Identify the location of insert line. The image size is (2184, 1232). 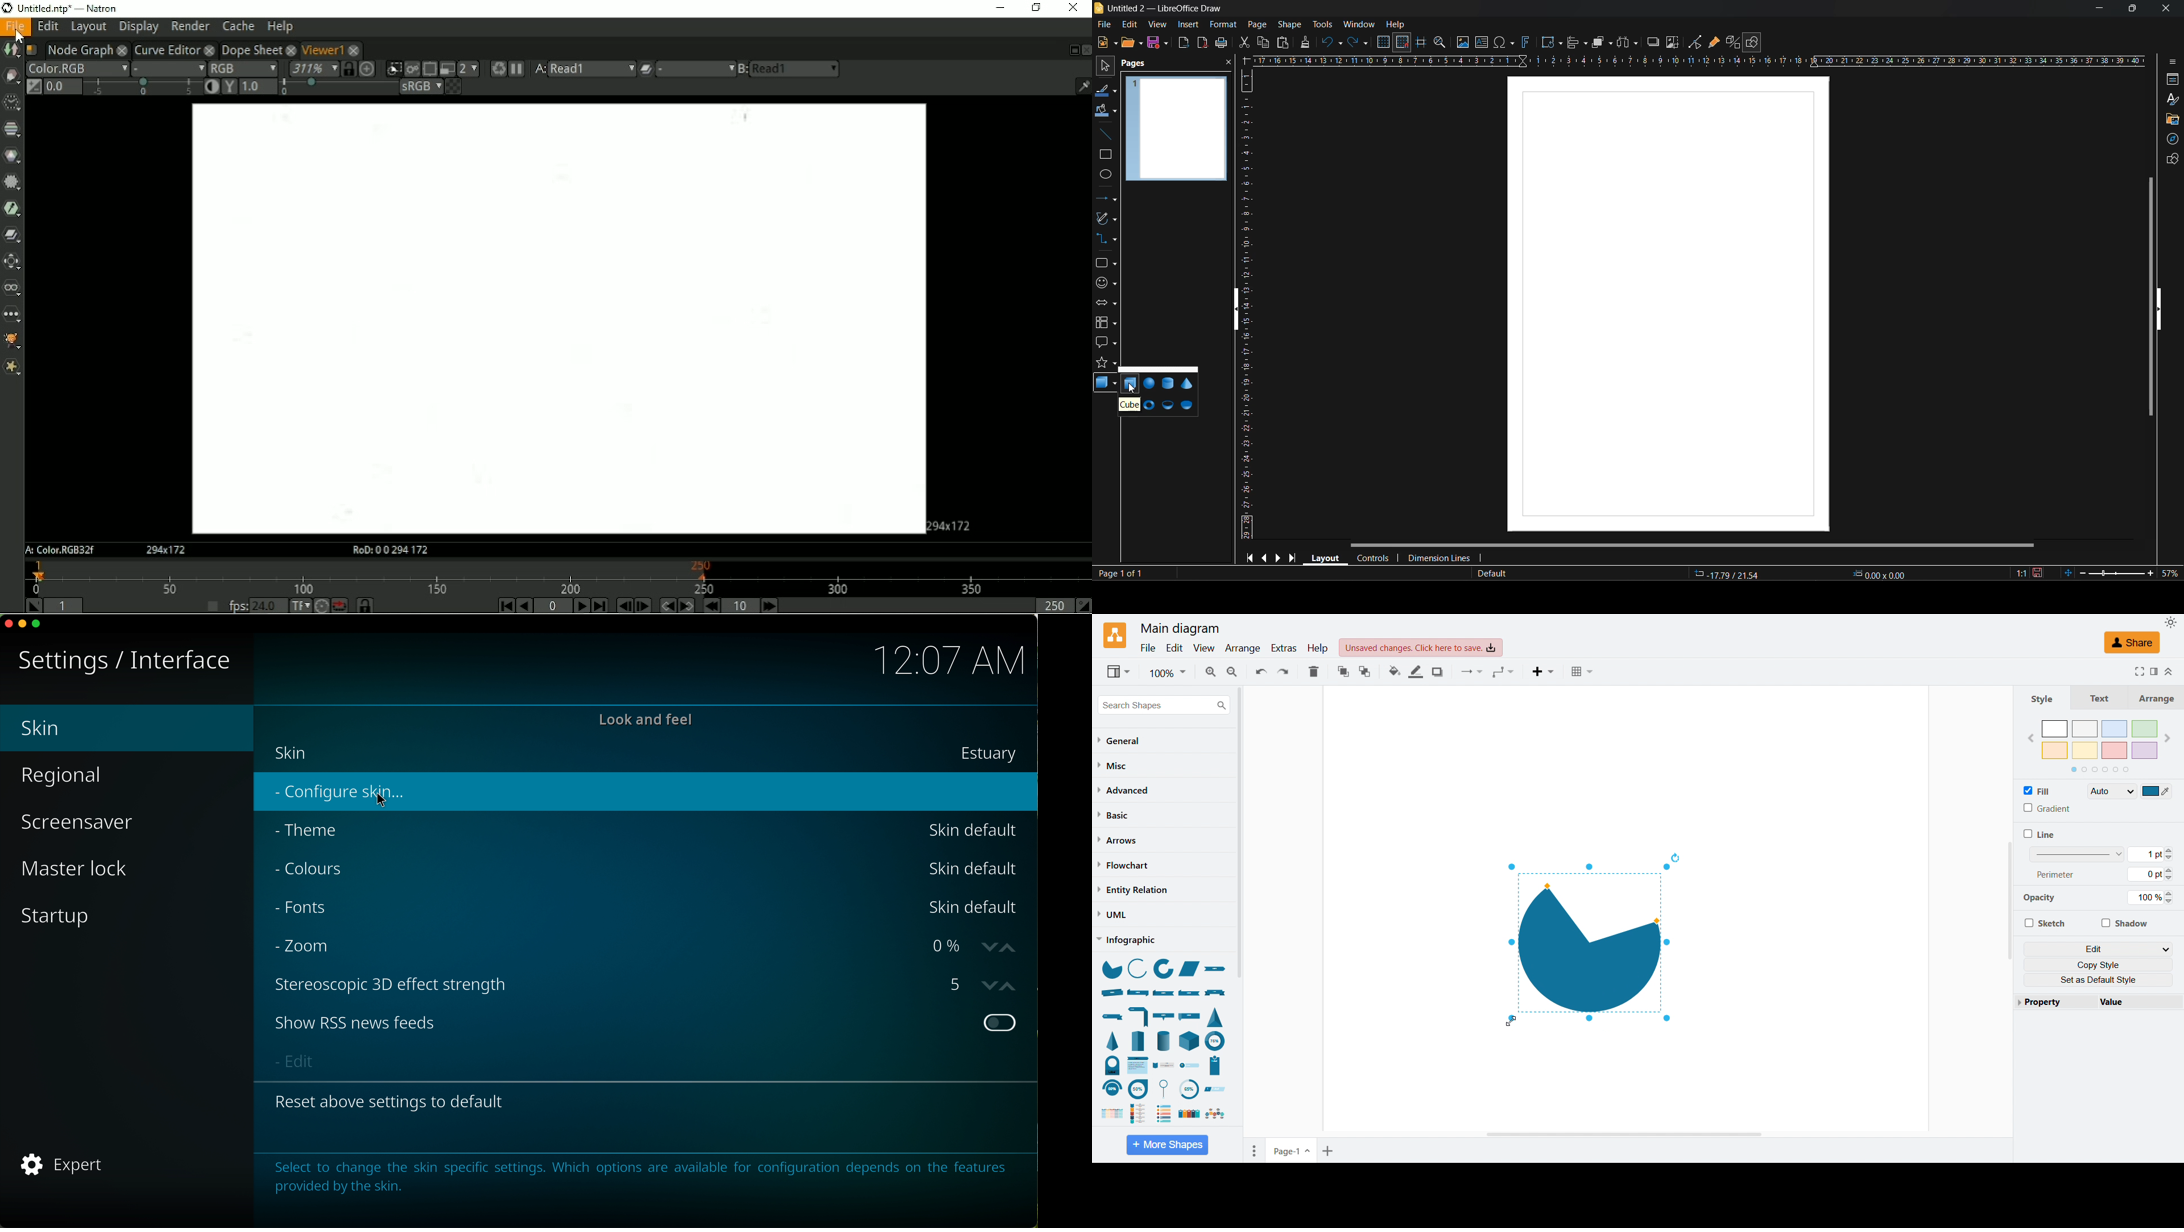
(1105, 134).